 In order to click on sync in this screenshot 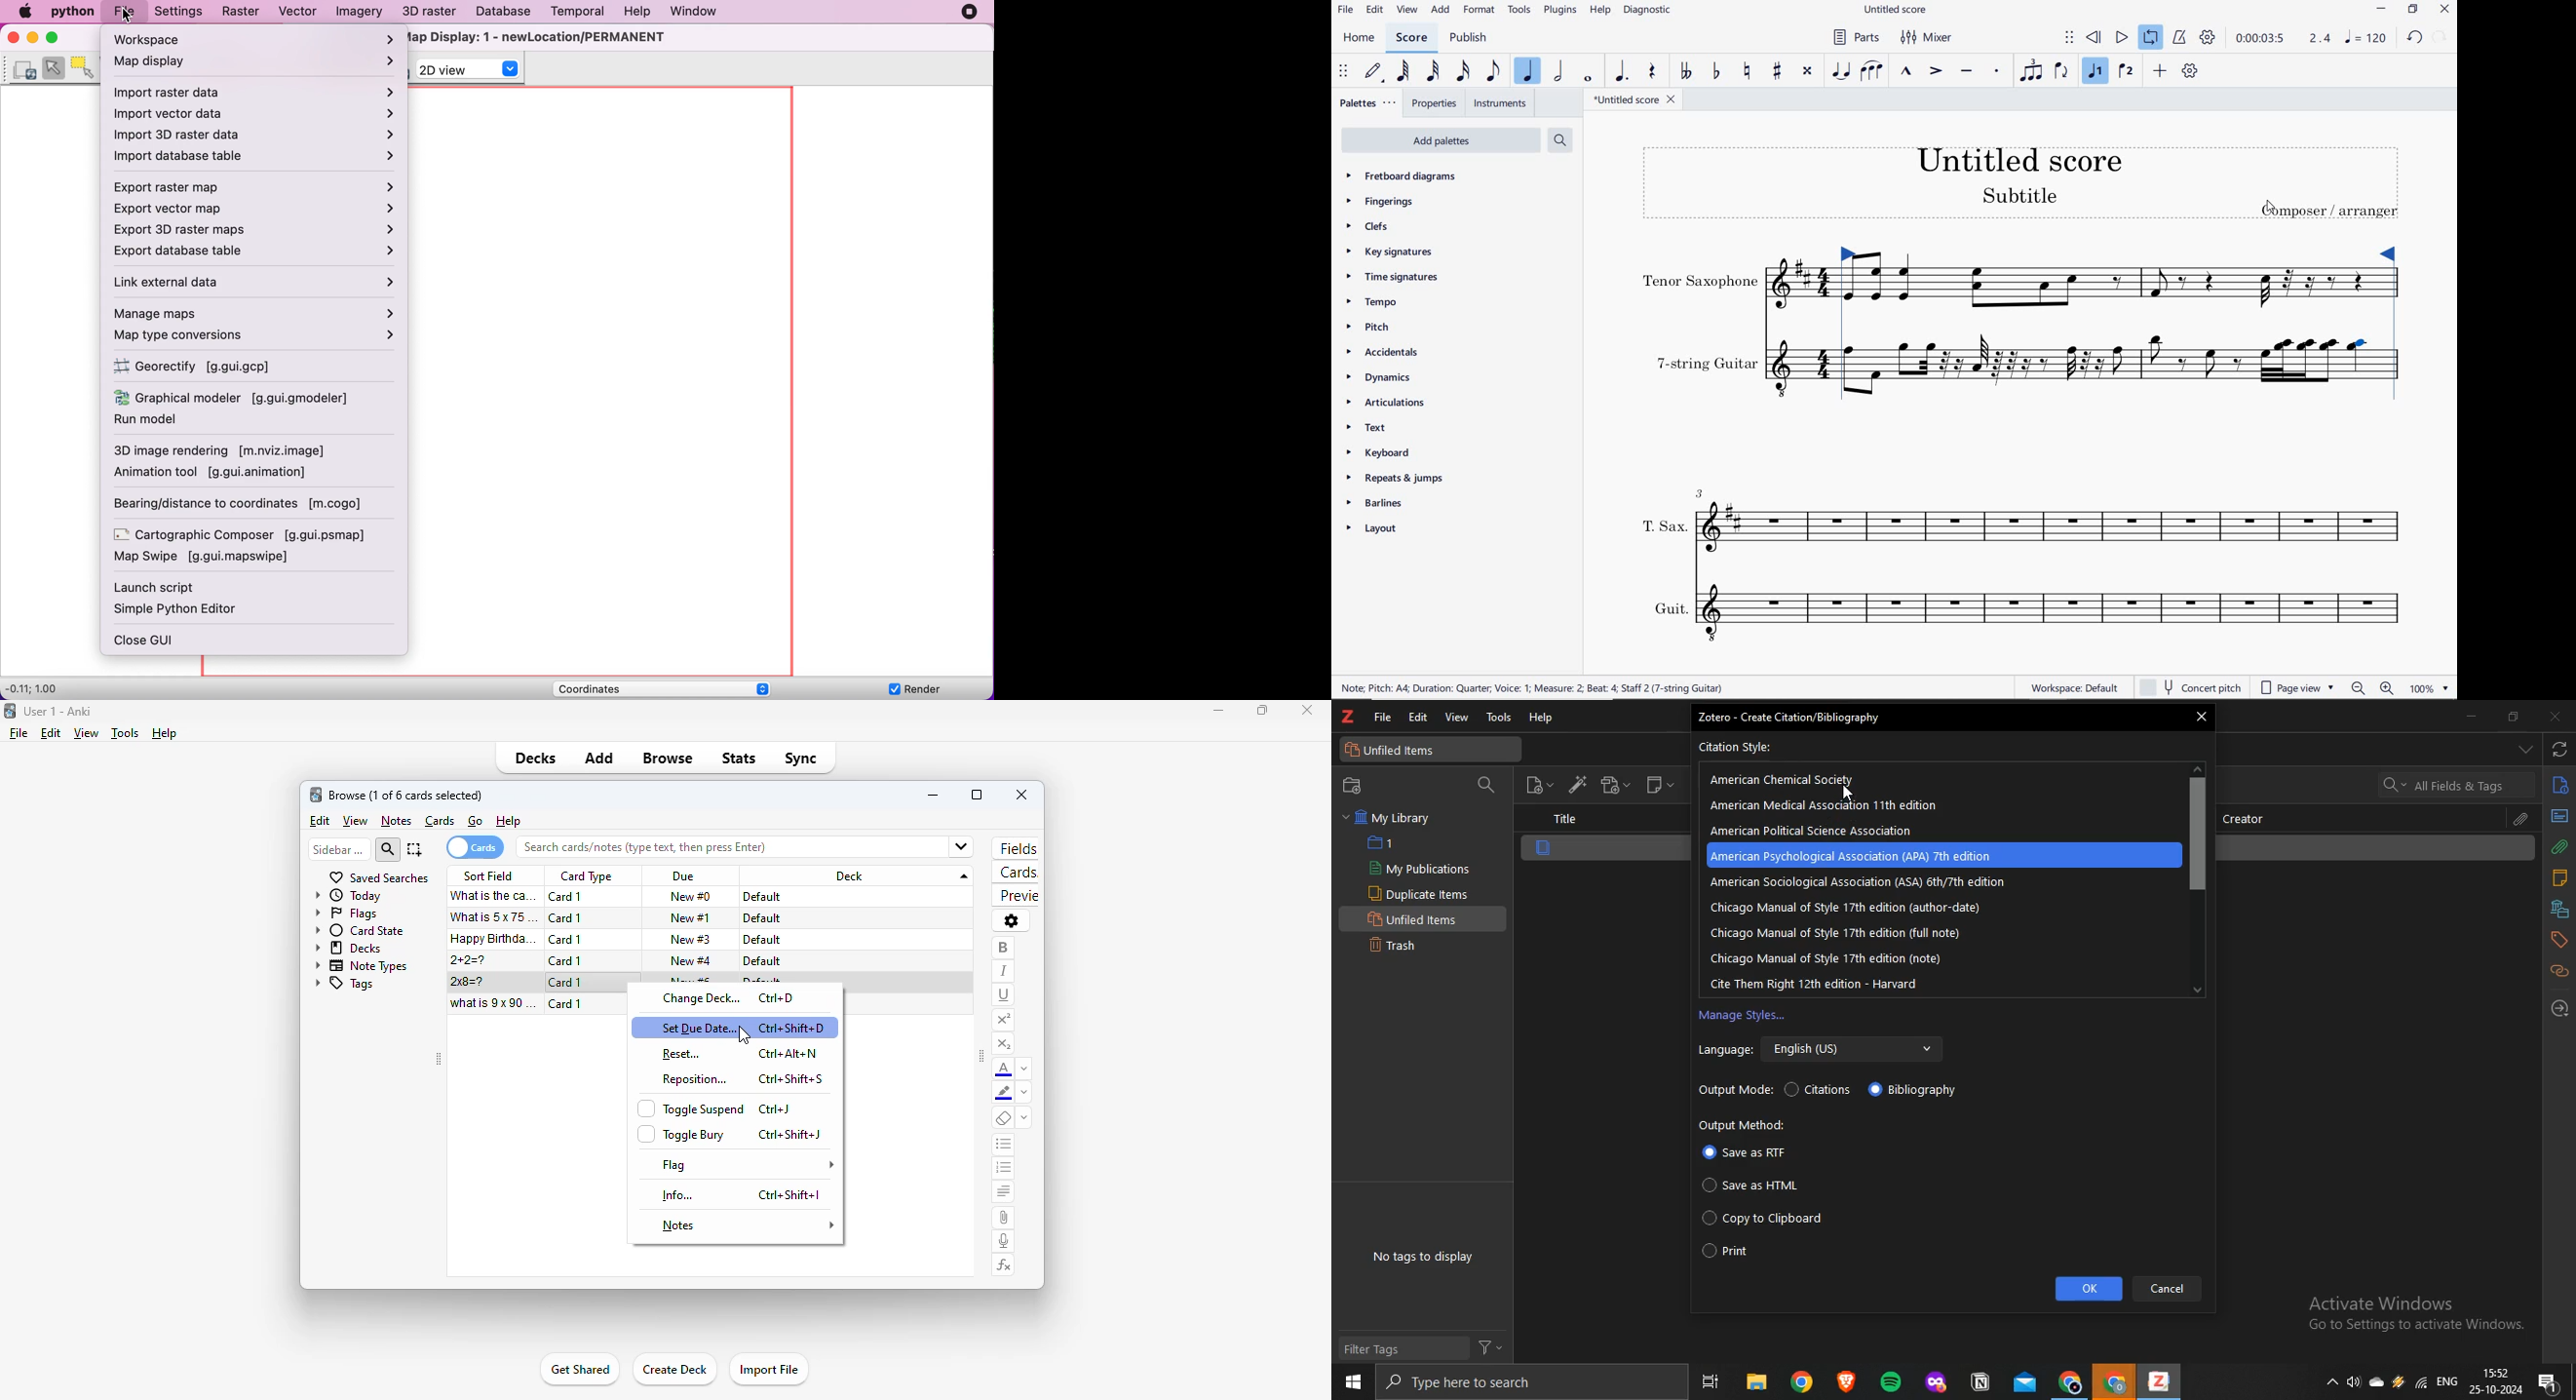, I will do `click(800, 758)`.